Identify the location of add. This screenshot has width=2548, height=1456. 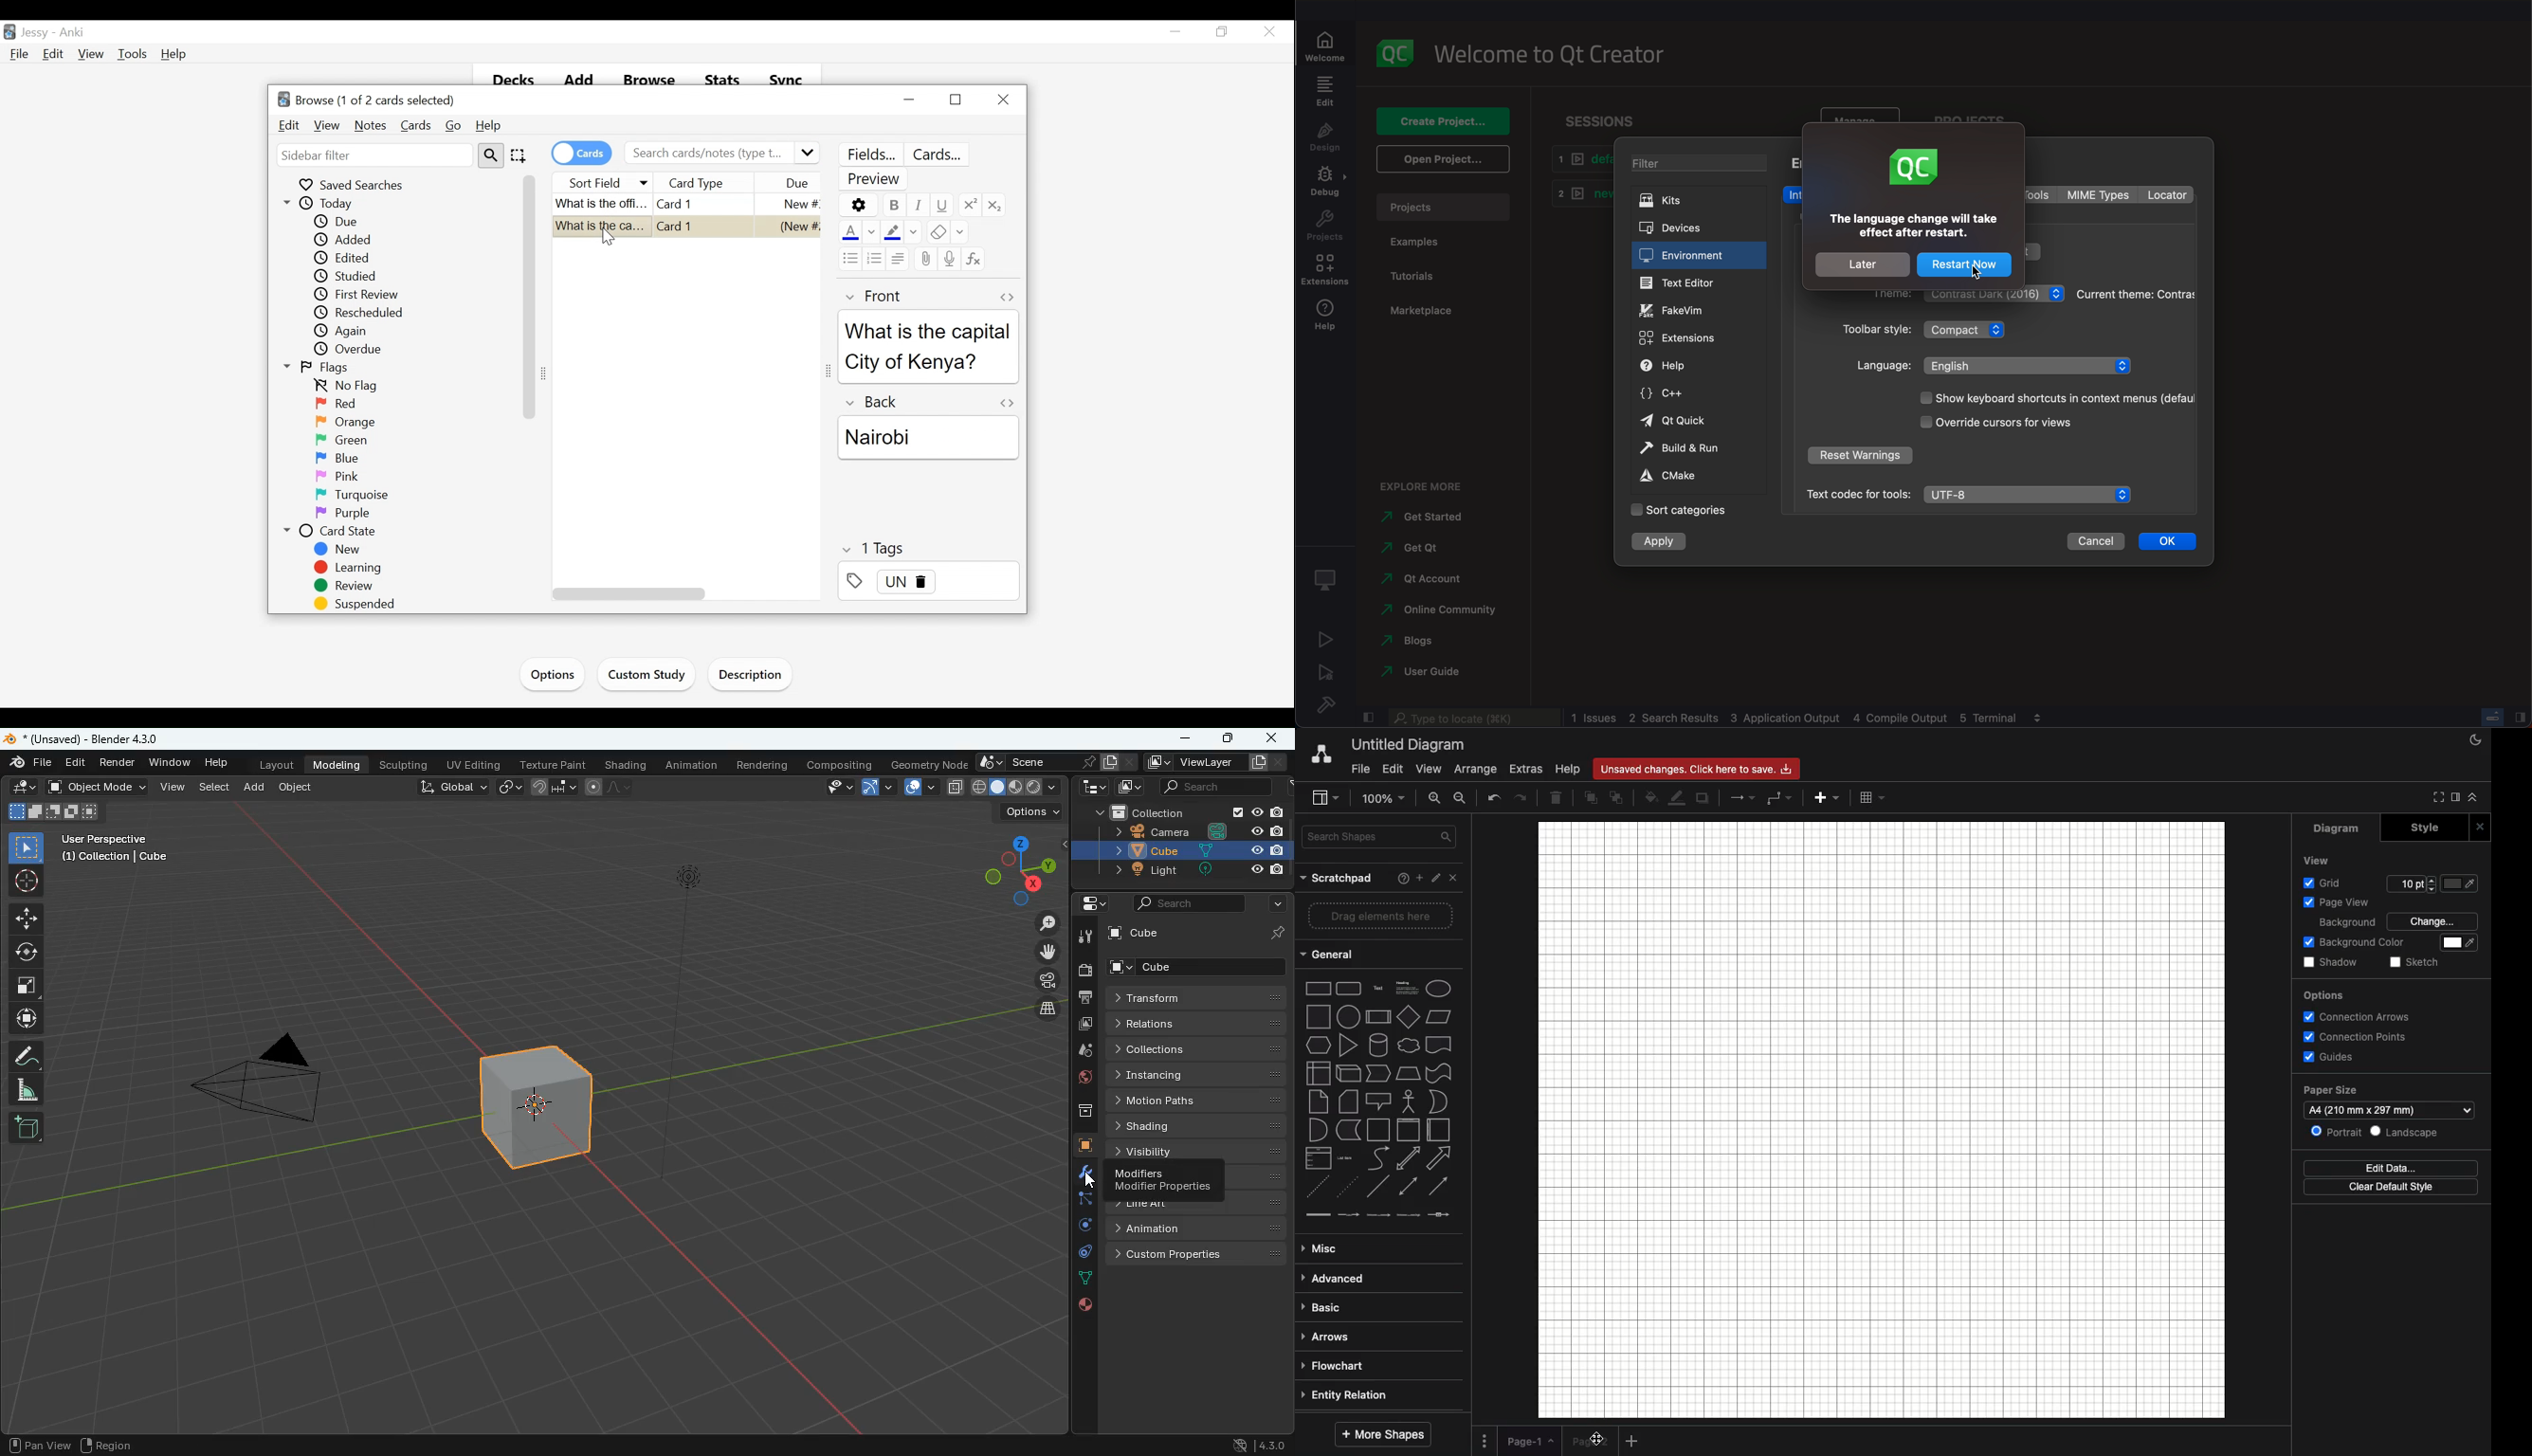
(255, 788).